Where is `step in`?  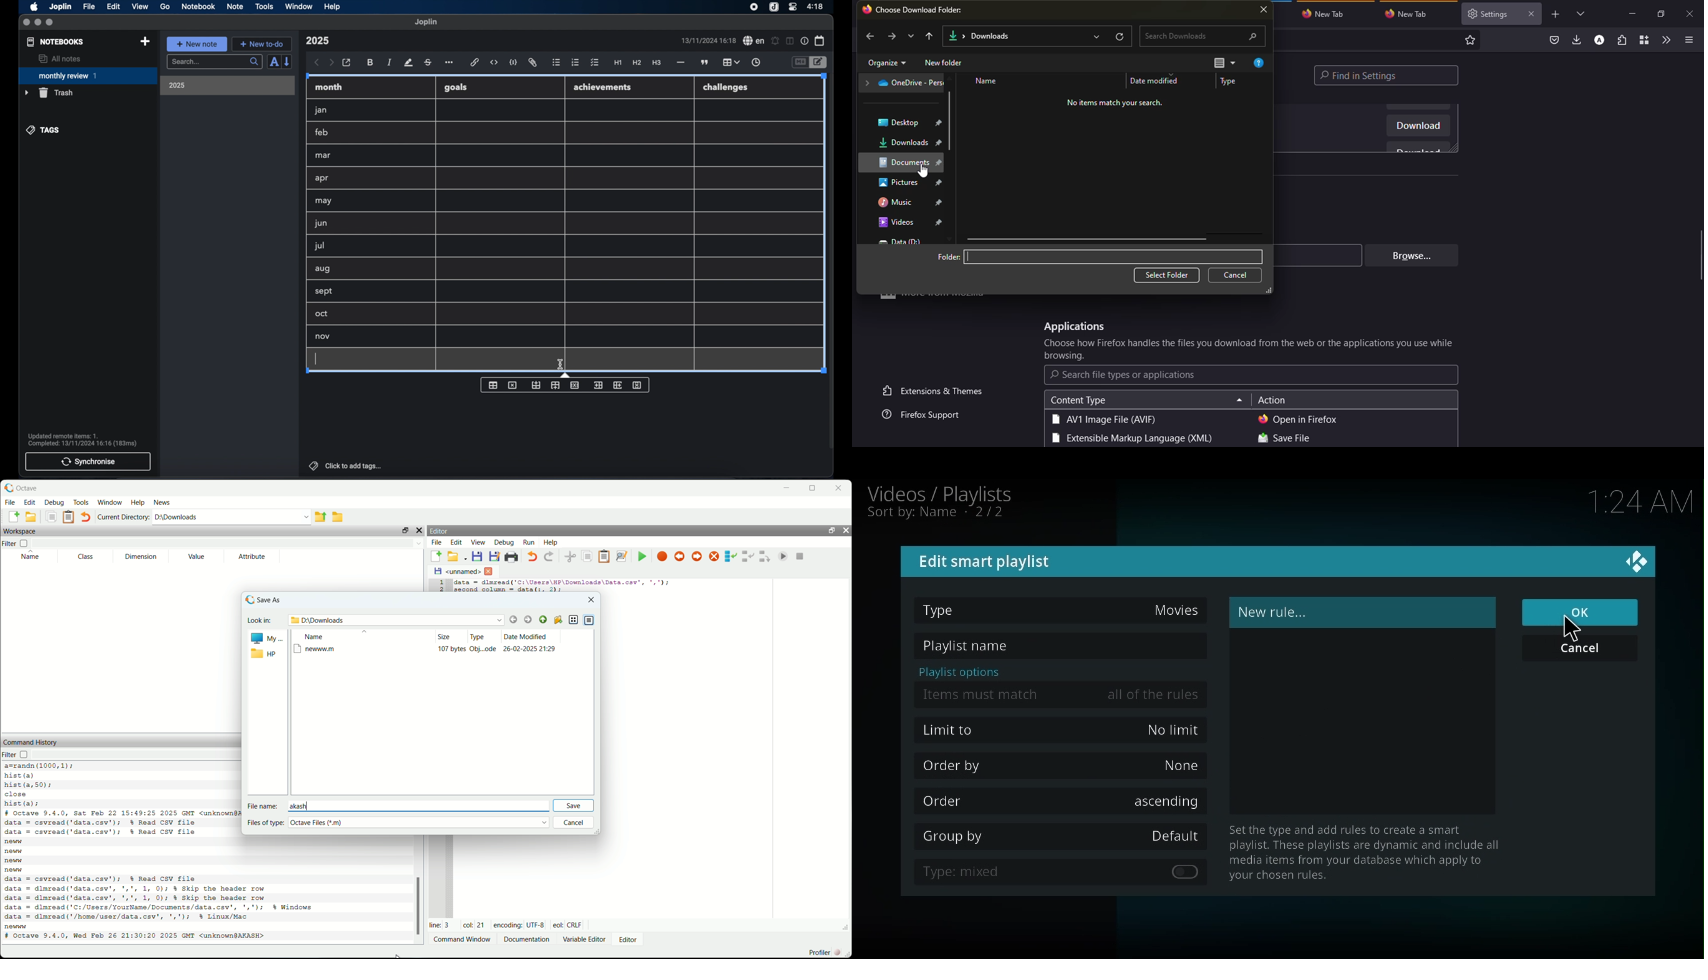
step in is located at coordinates (748, 558).